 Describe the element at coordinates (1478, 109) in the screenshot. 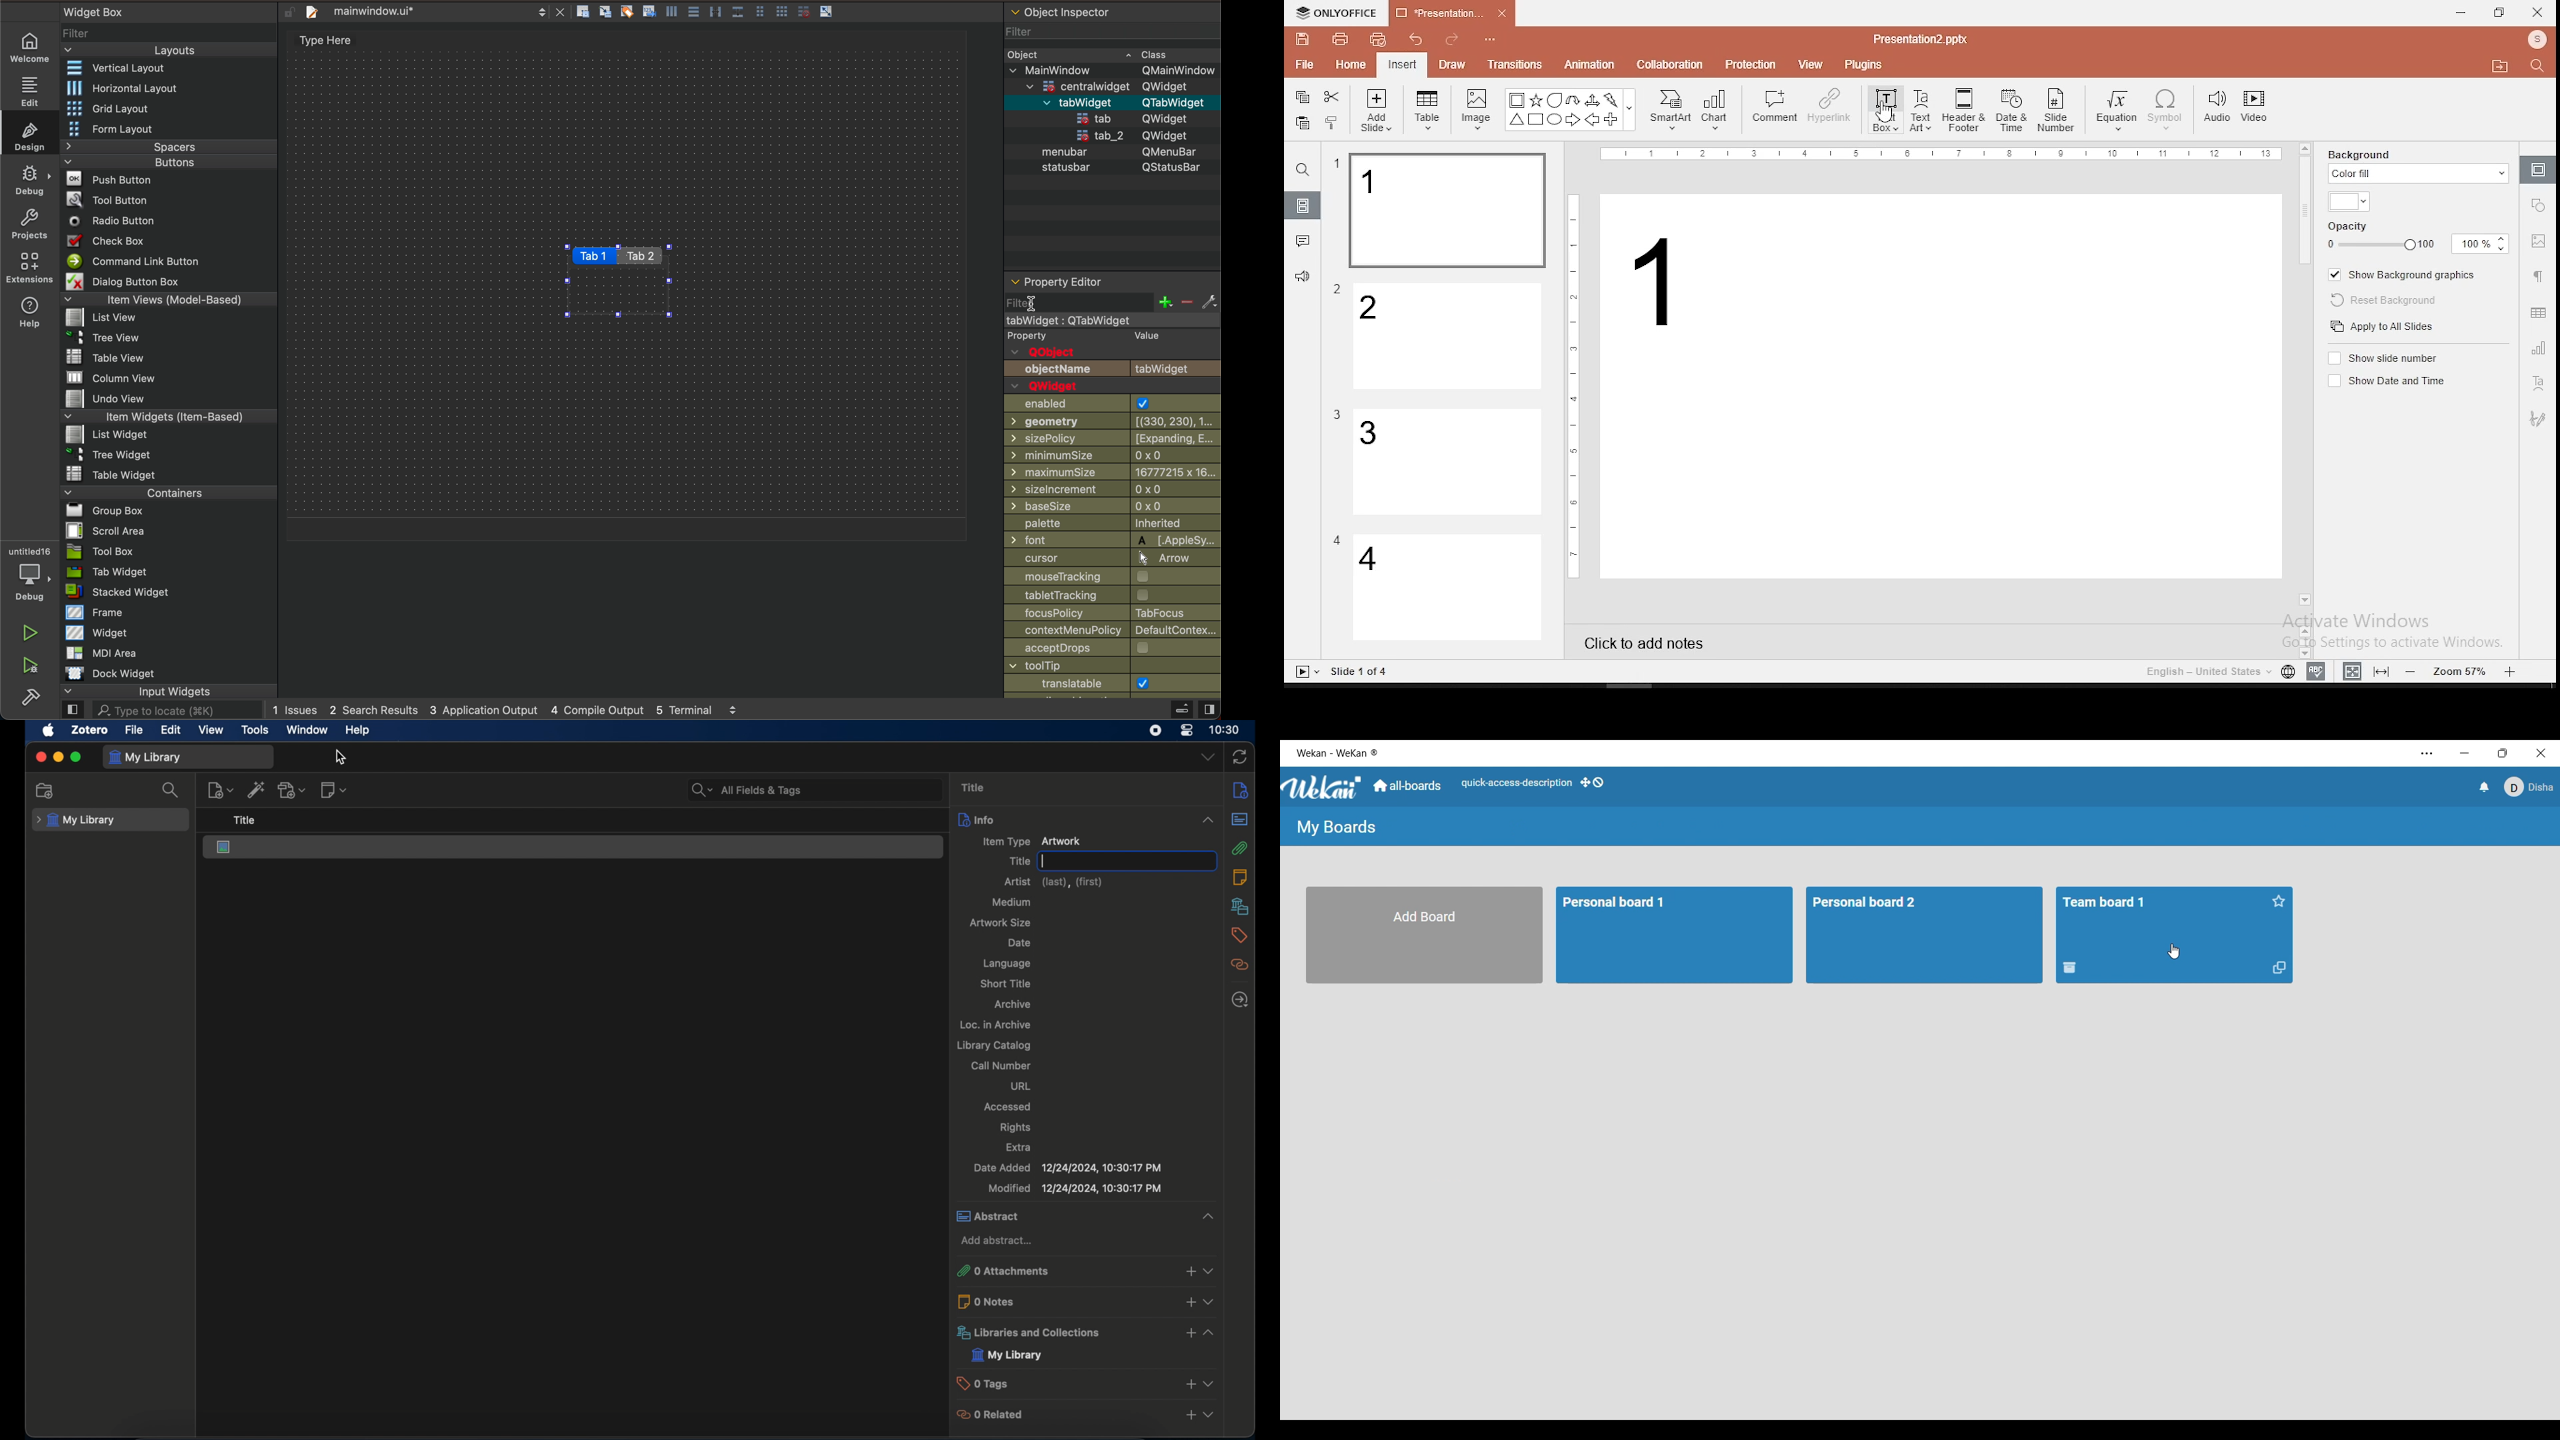

I see `image` at that location.